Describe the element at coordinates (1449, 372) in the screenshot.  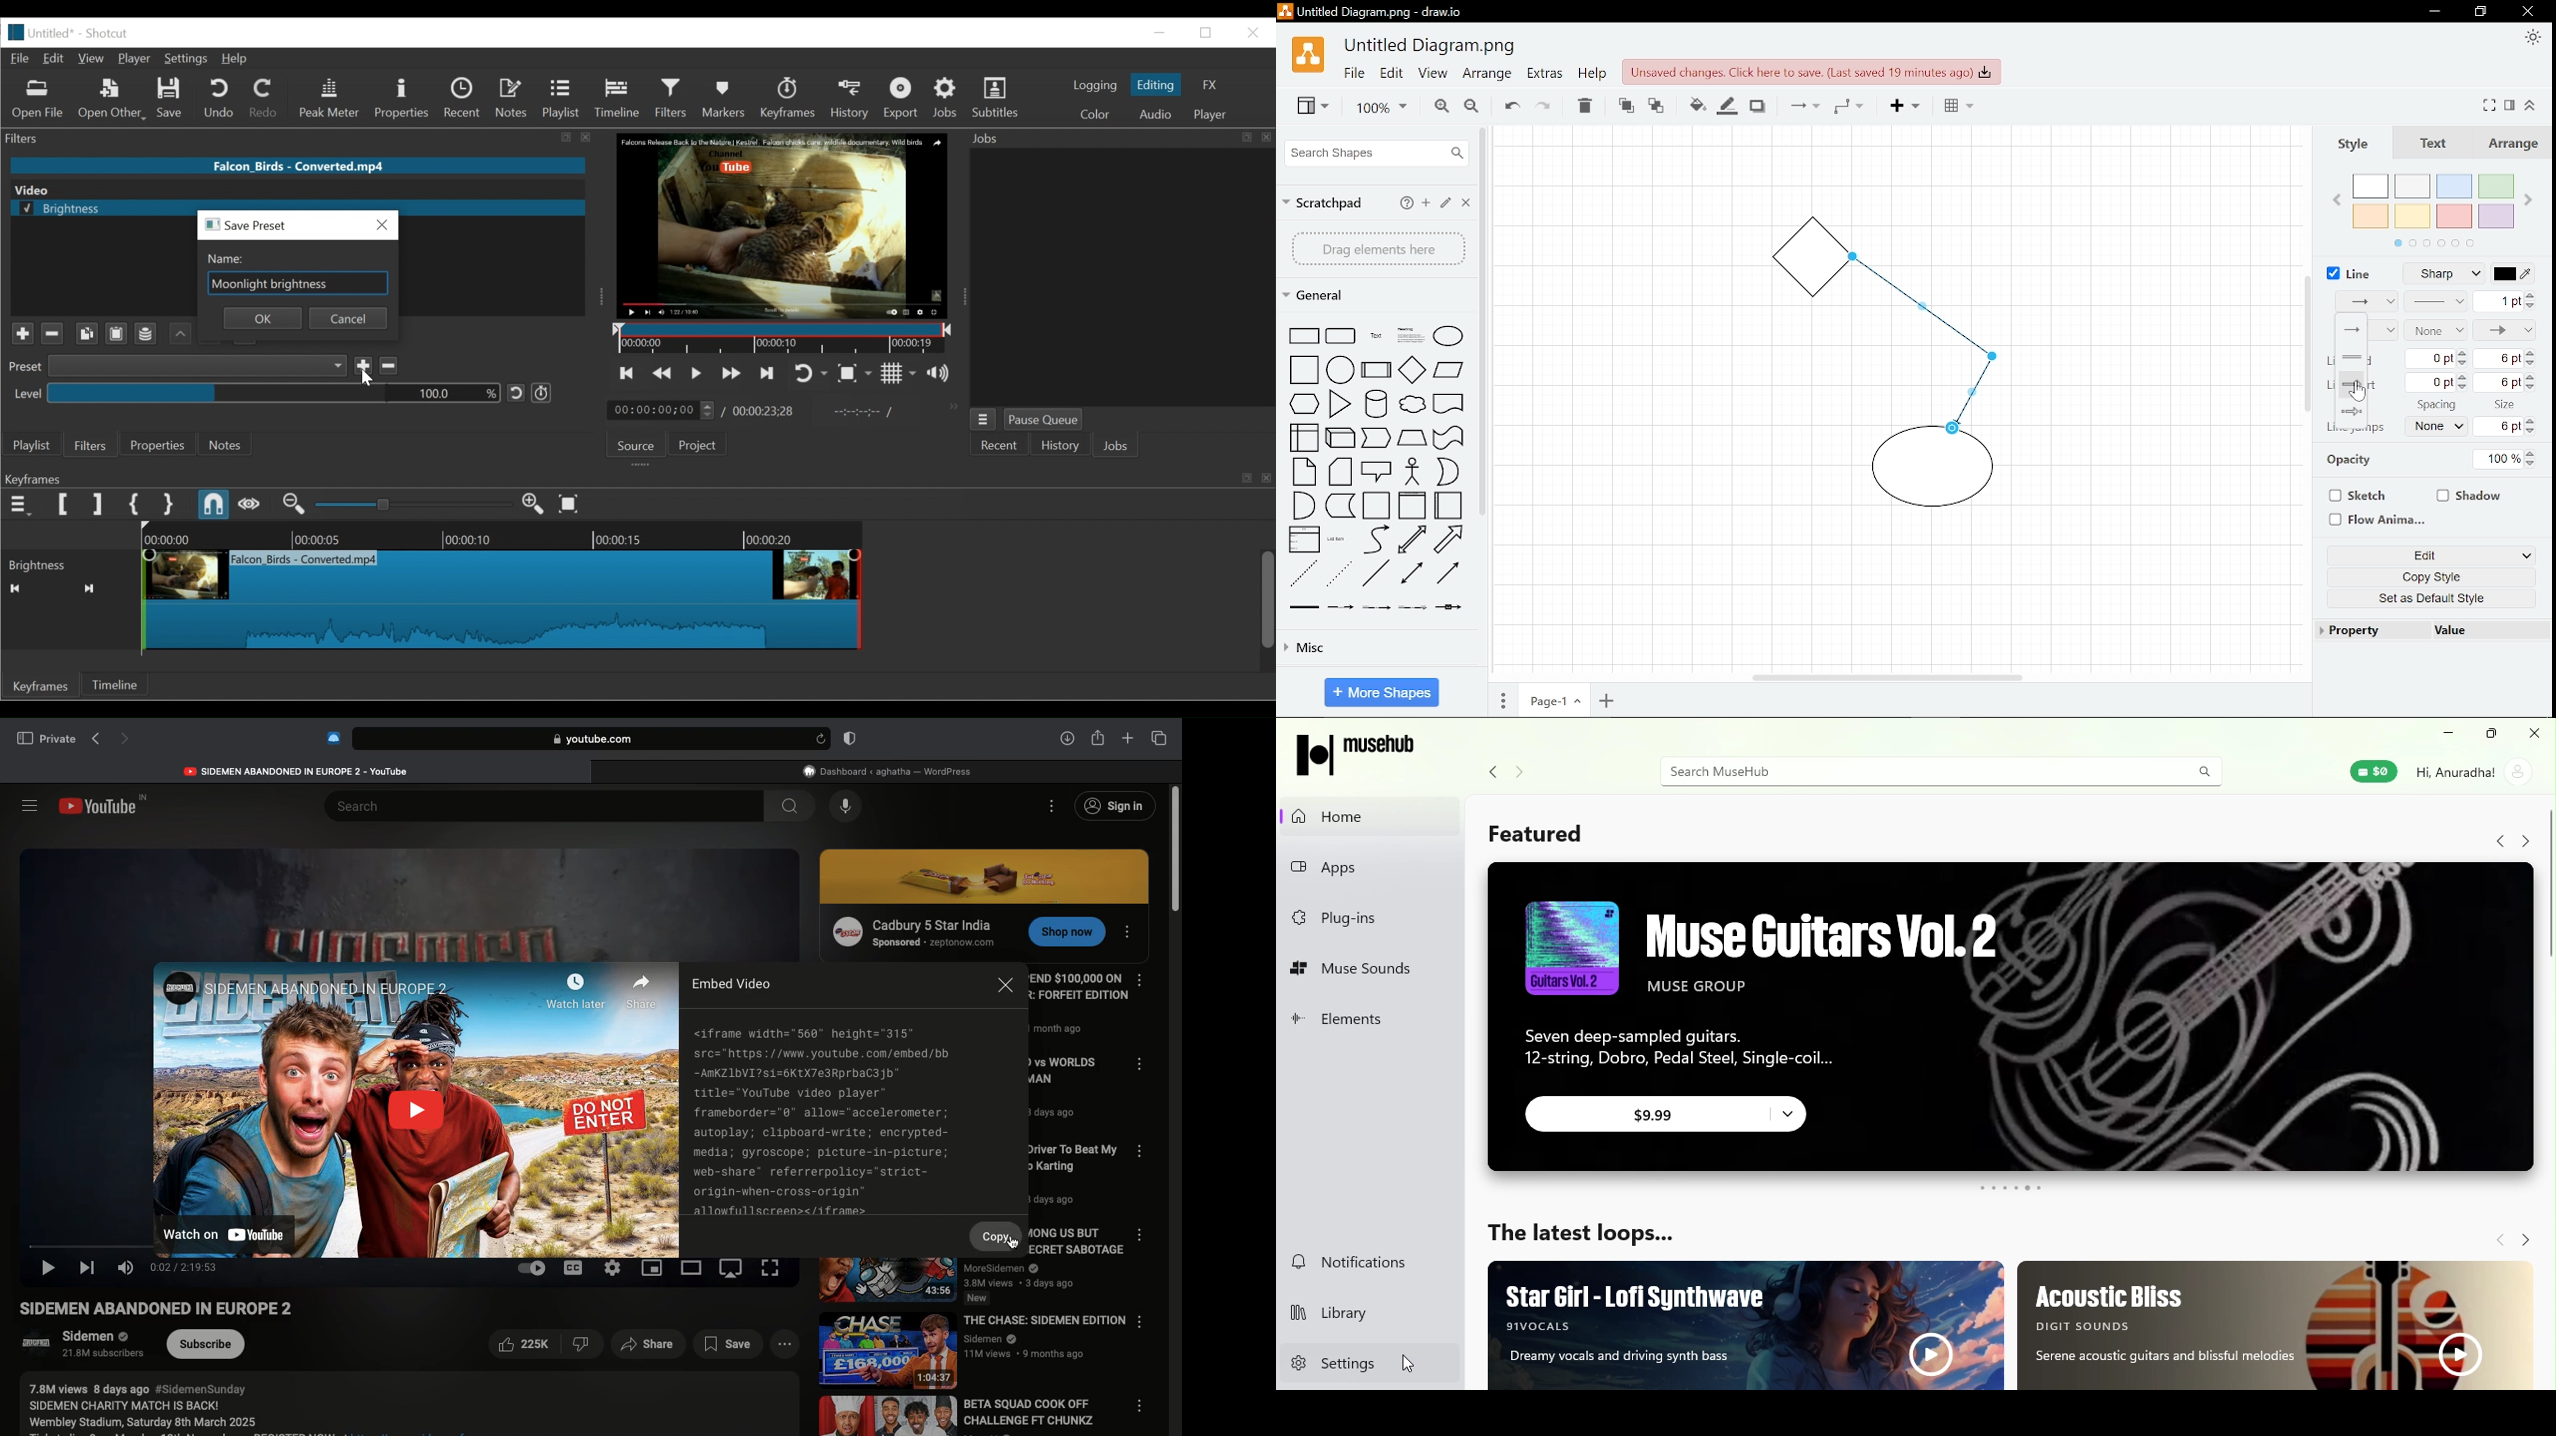
I see `shape` at that location.